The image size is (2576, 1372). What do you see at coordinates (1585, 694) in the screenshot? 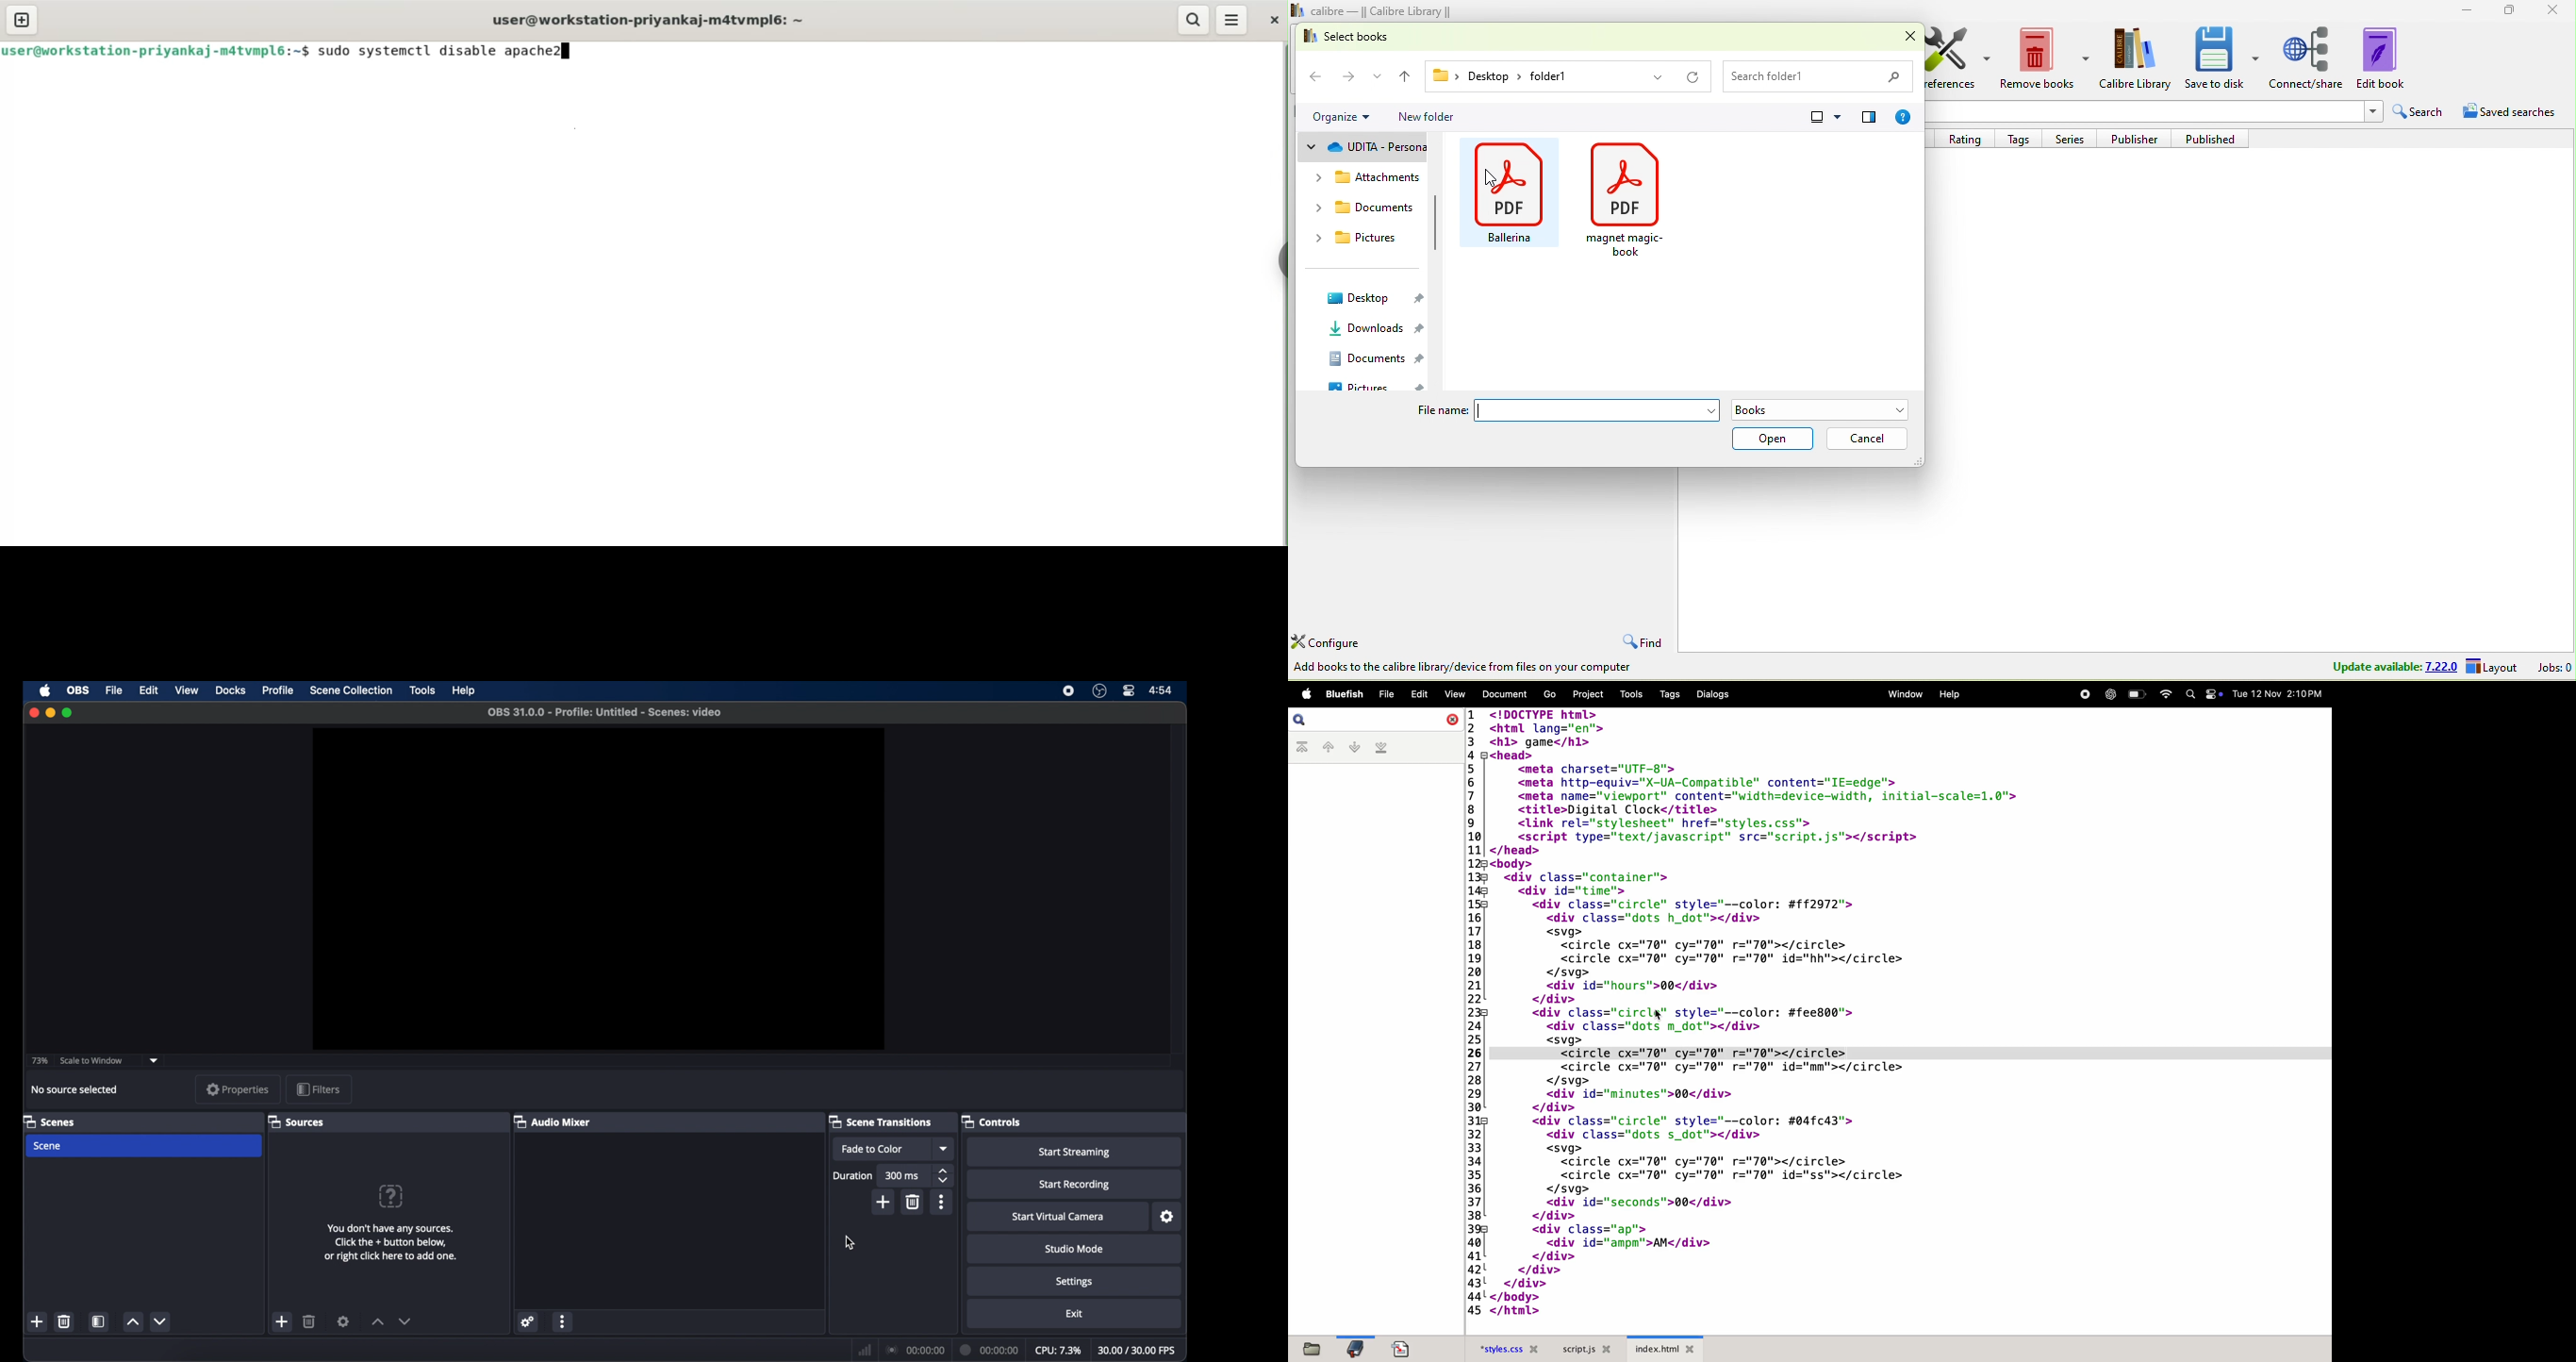
I see `projects` at bounding box center [1585, 694].